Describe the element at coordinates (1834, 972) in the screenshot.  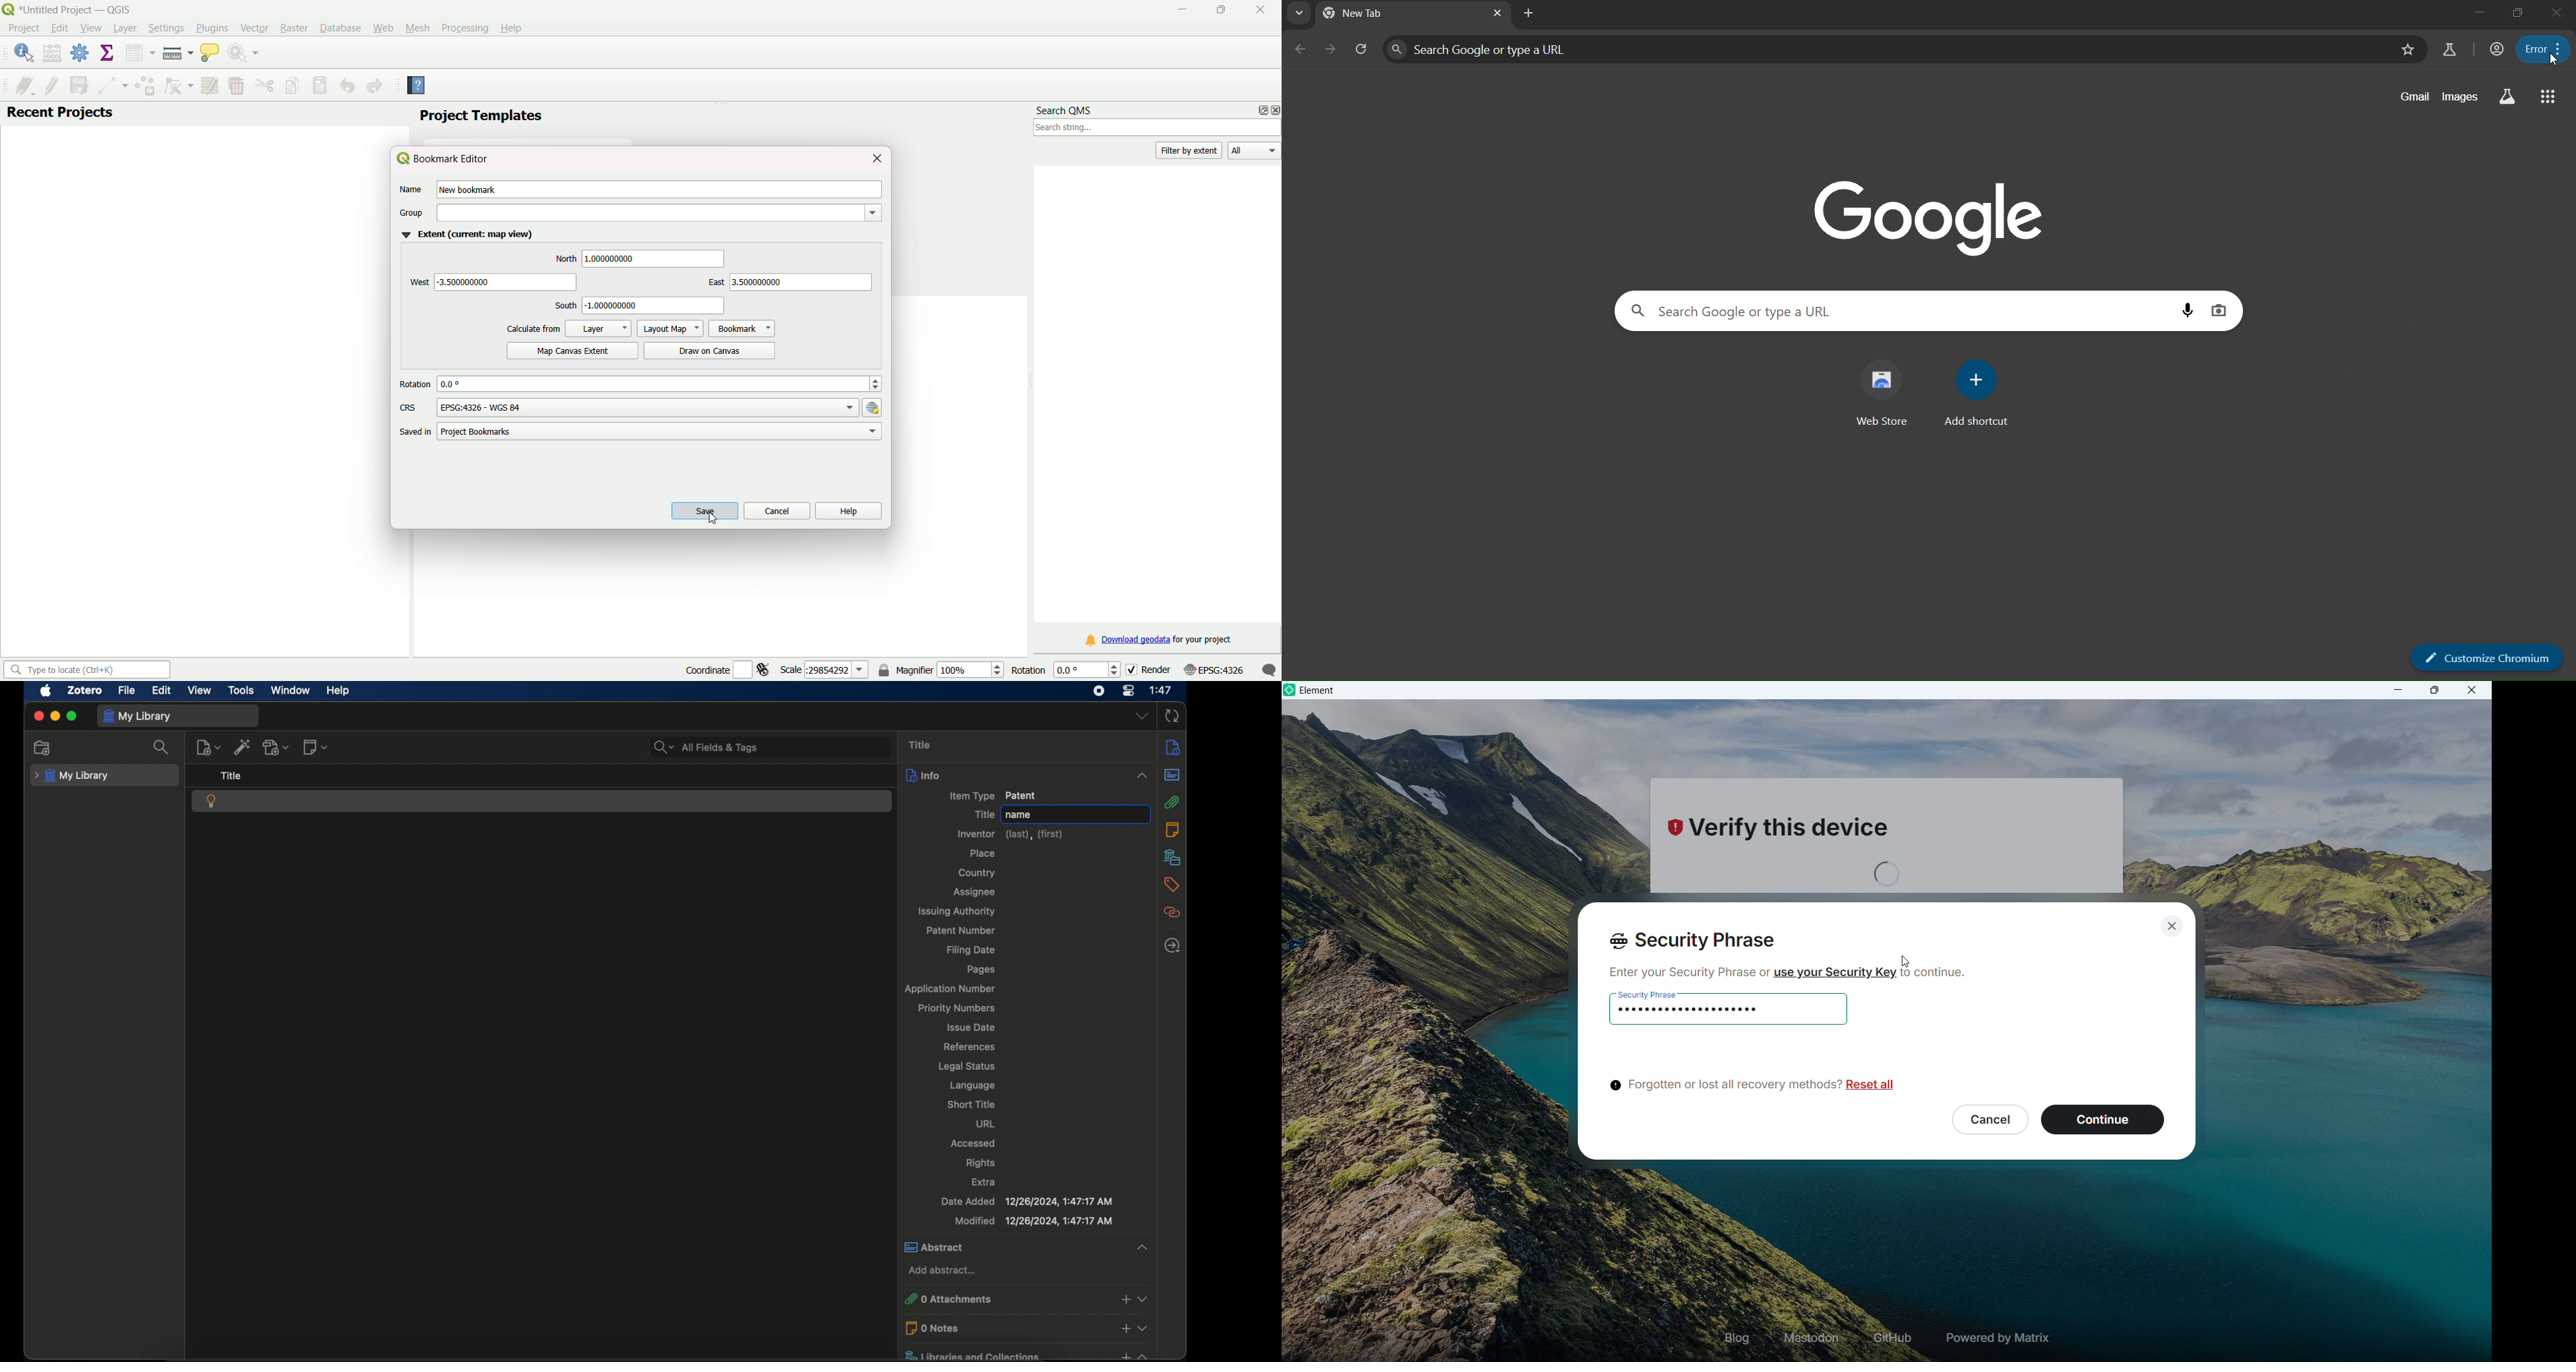
I see `Use security key ` at that location.